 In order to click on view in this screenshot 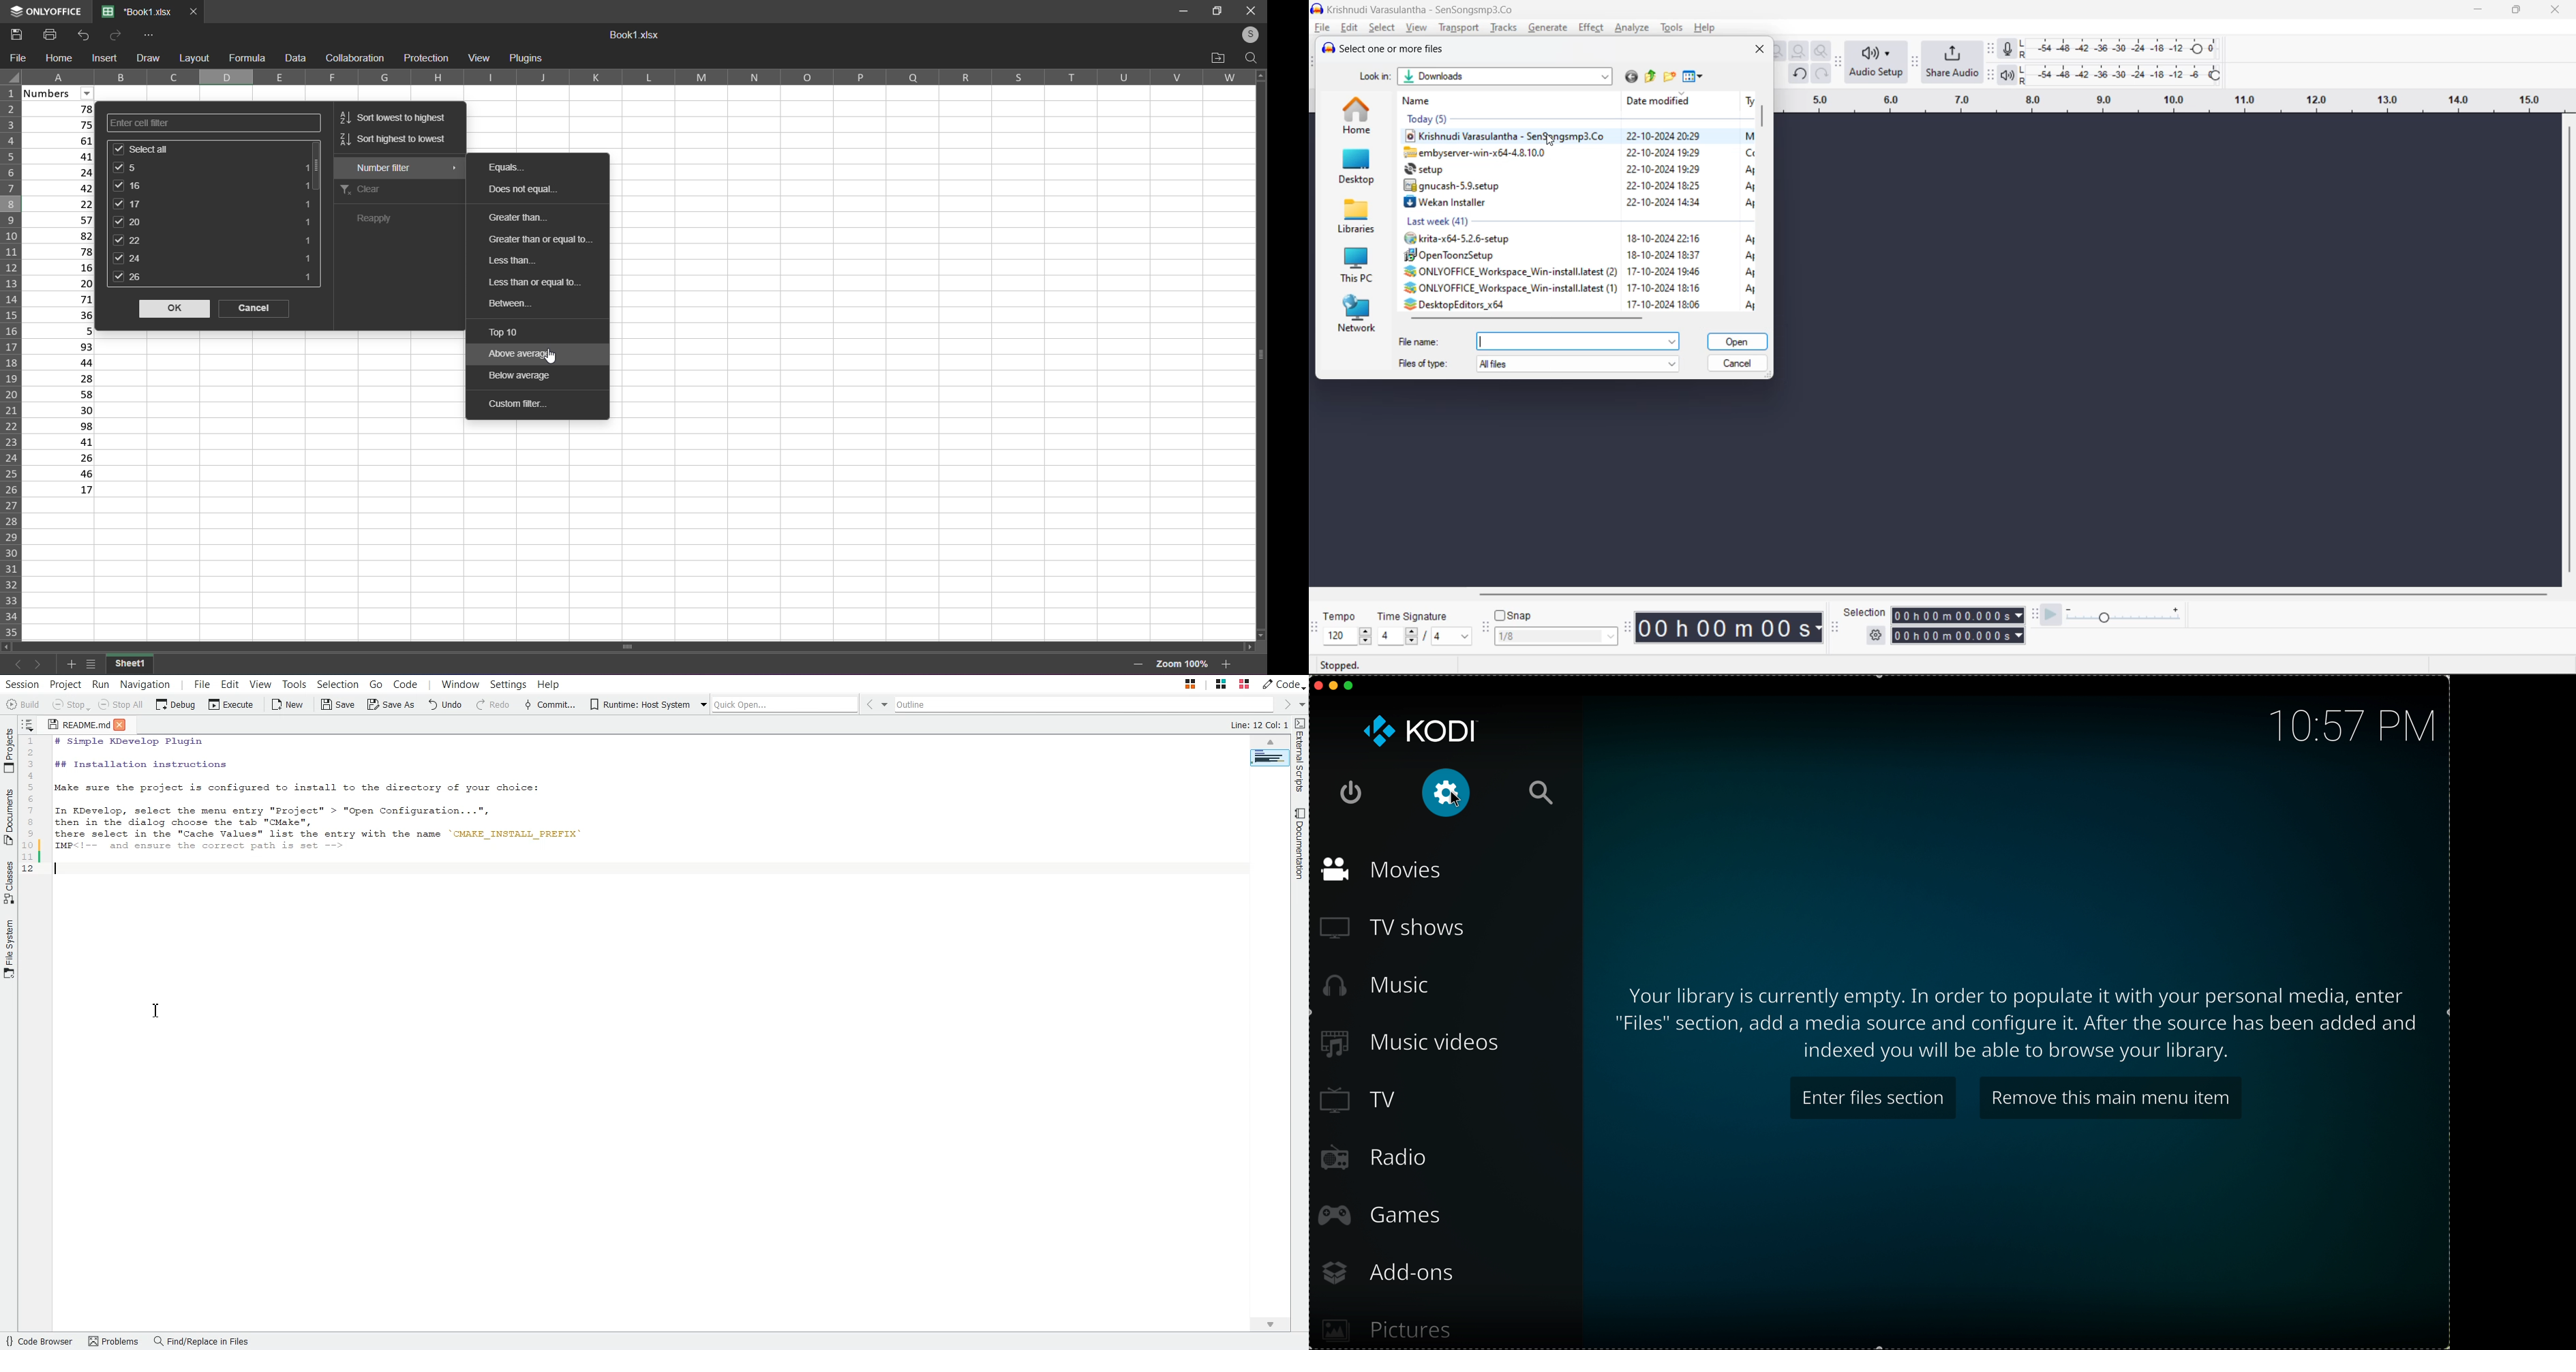, I will do `click(1418, 28)`.